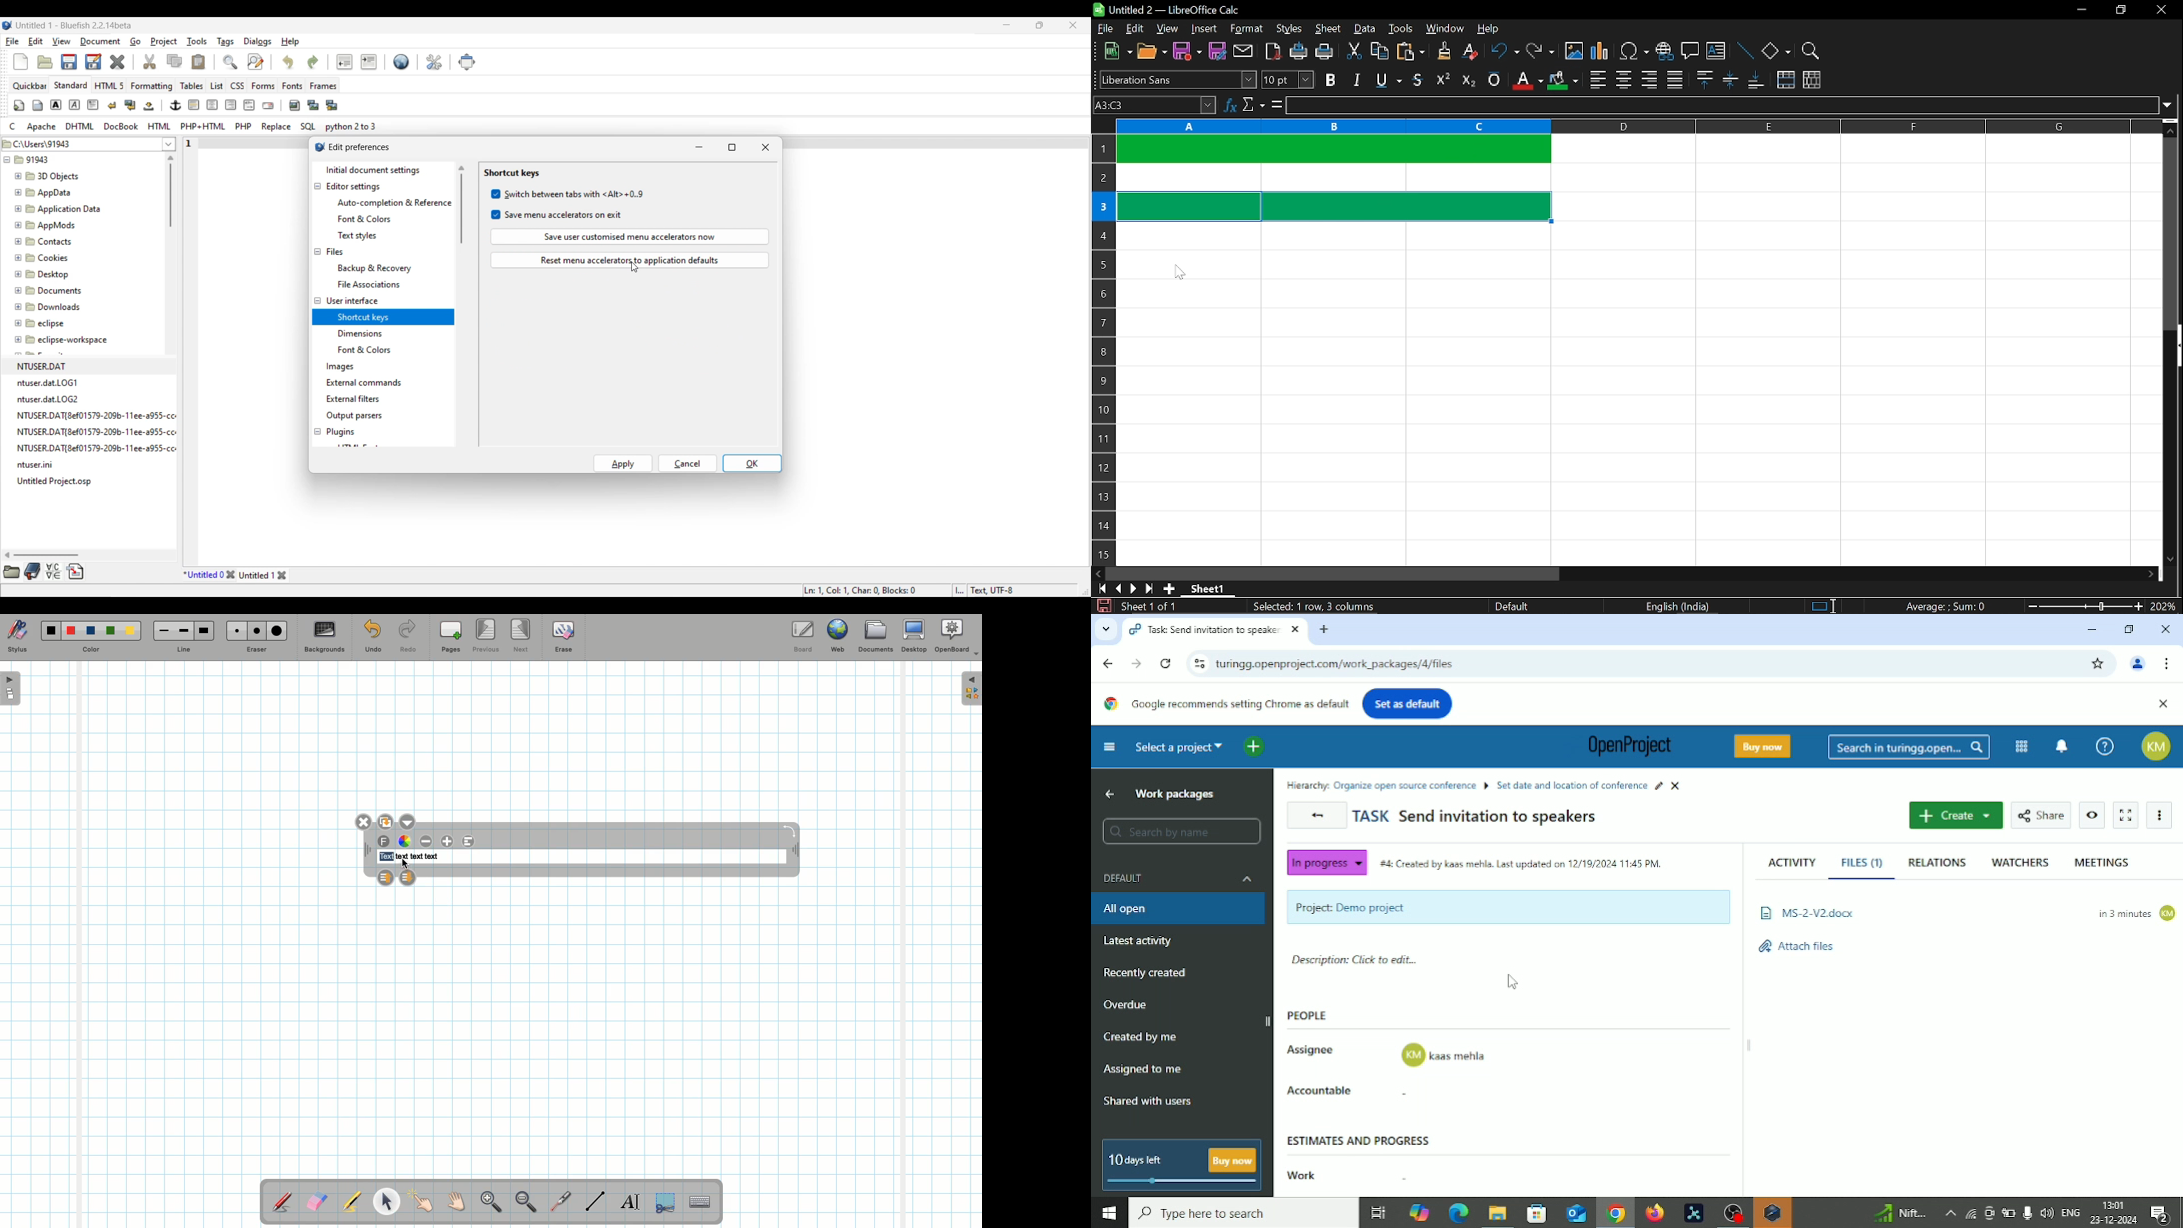 The width and height of the screenshot is (2184, 1232). I want to click on Account, so click(2160, 746).